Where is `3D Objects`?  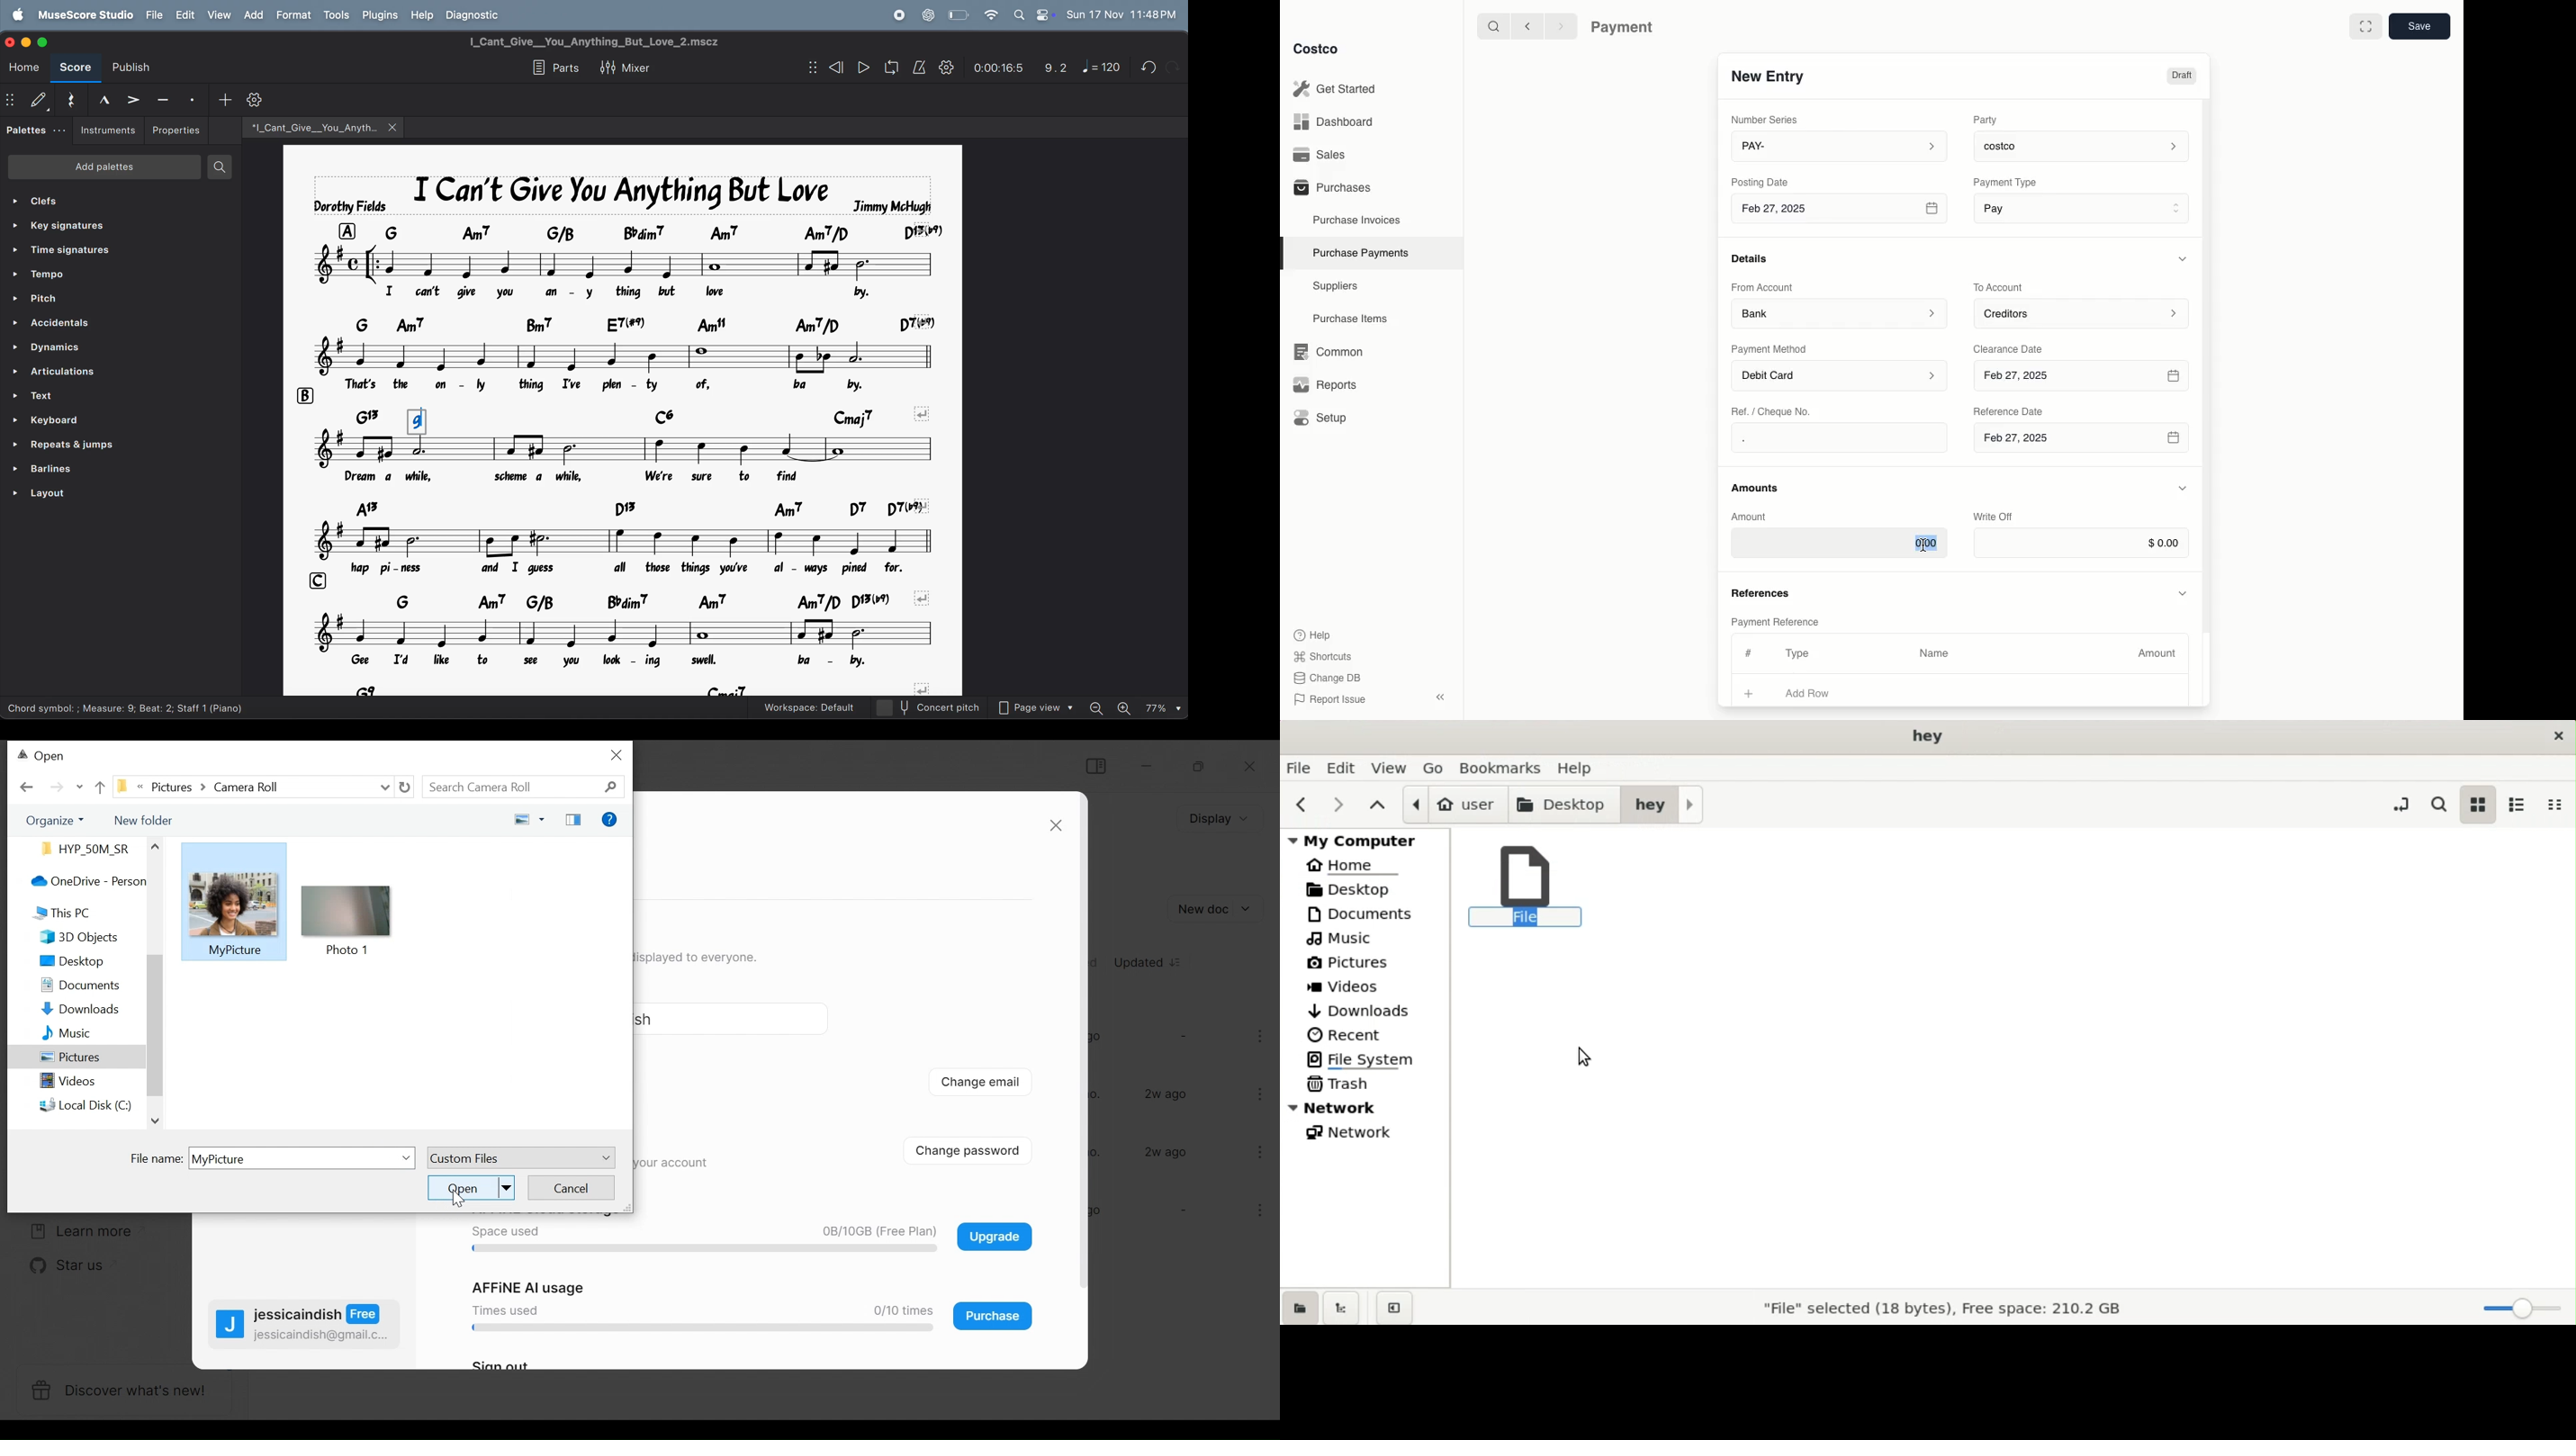
3D Objects is located at coordinates (69, 938).